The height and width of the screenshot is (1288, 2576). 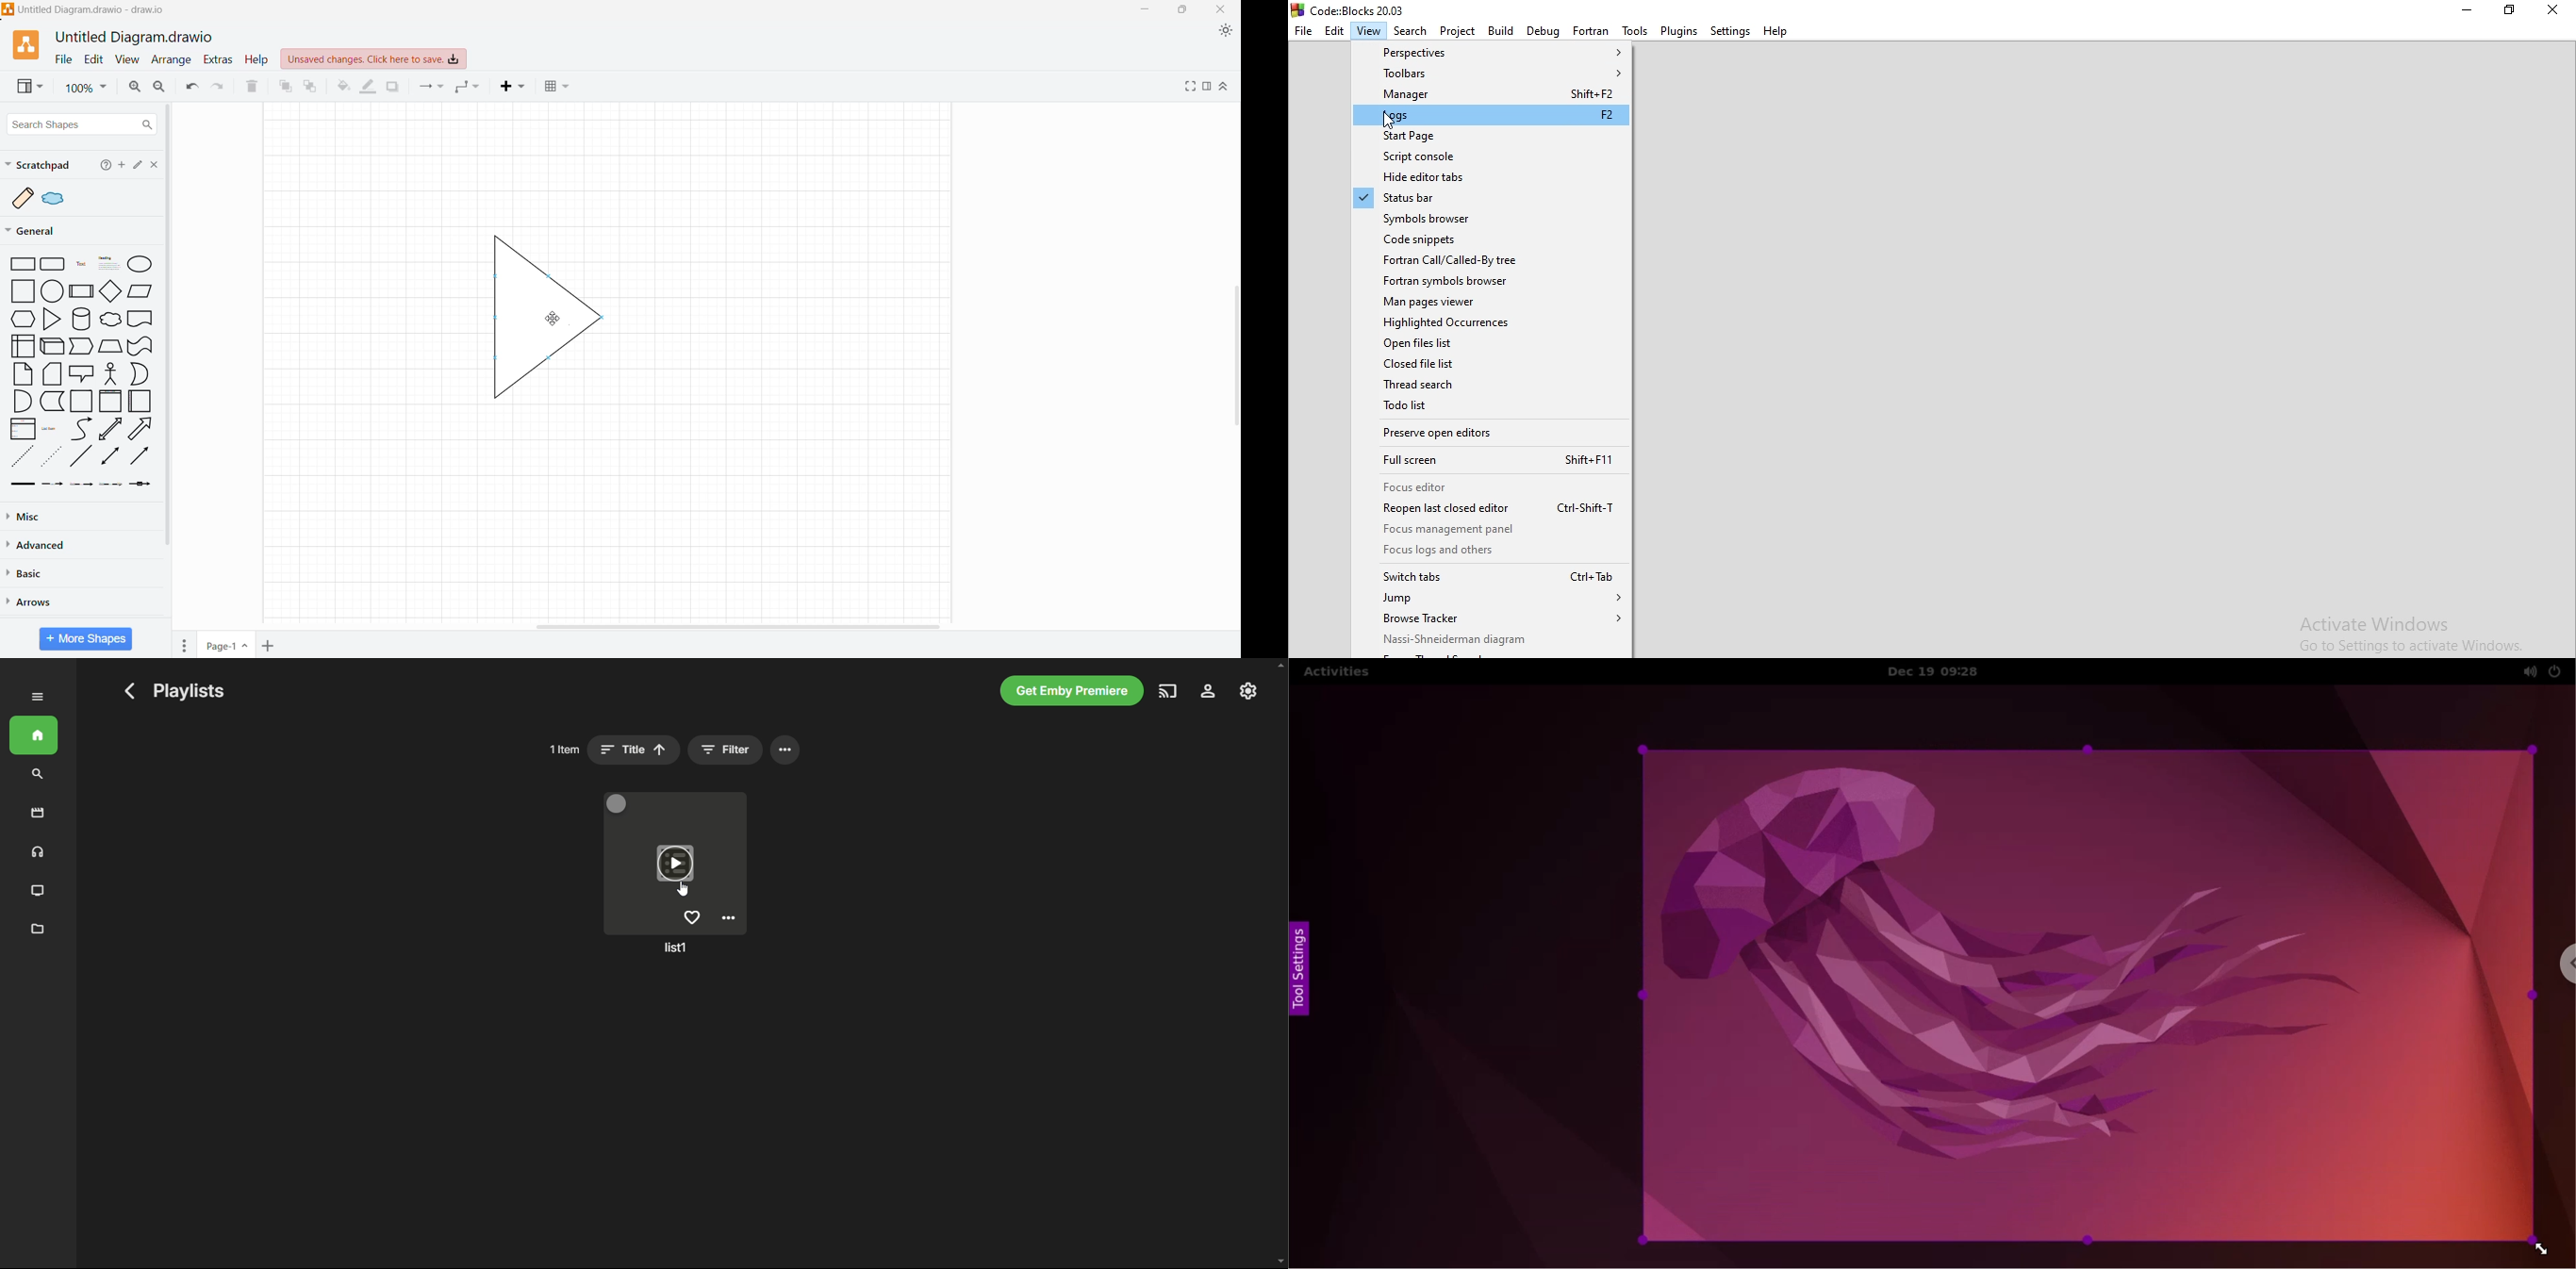 I want to click on Tools , so click(x=1634, y=30).